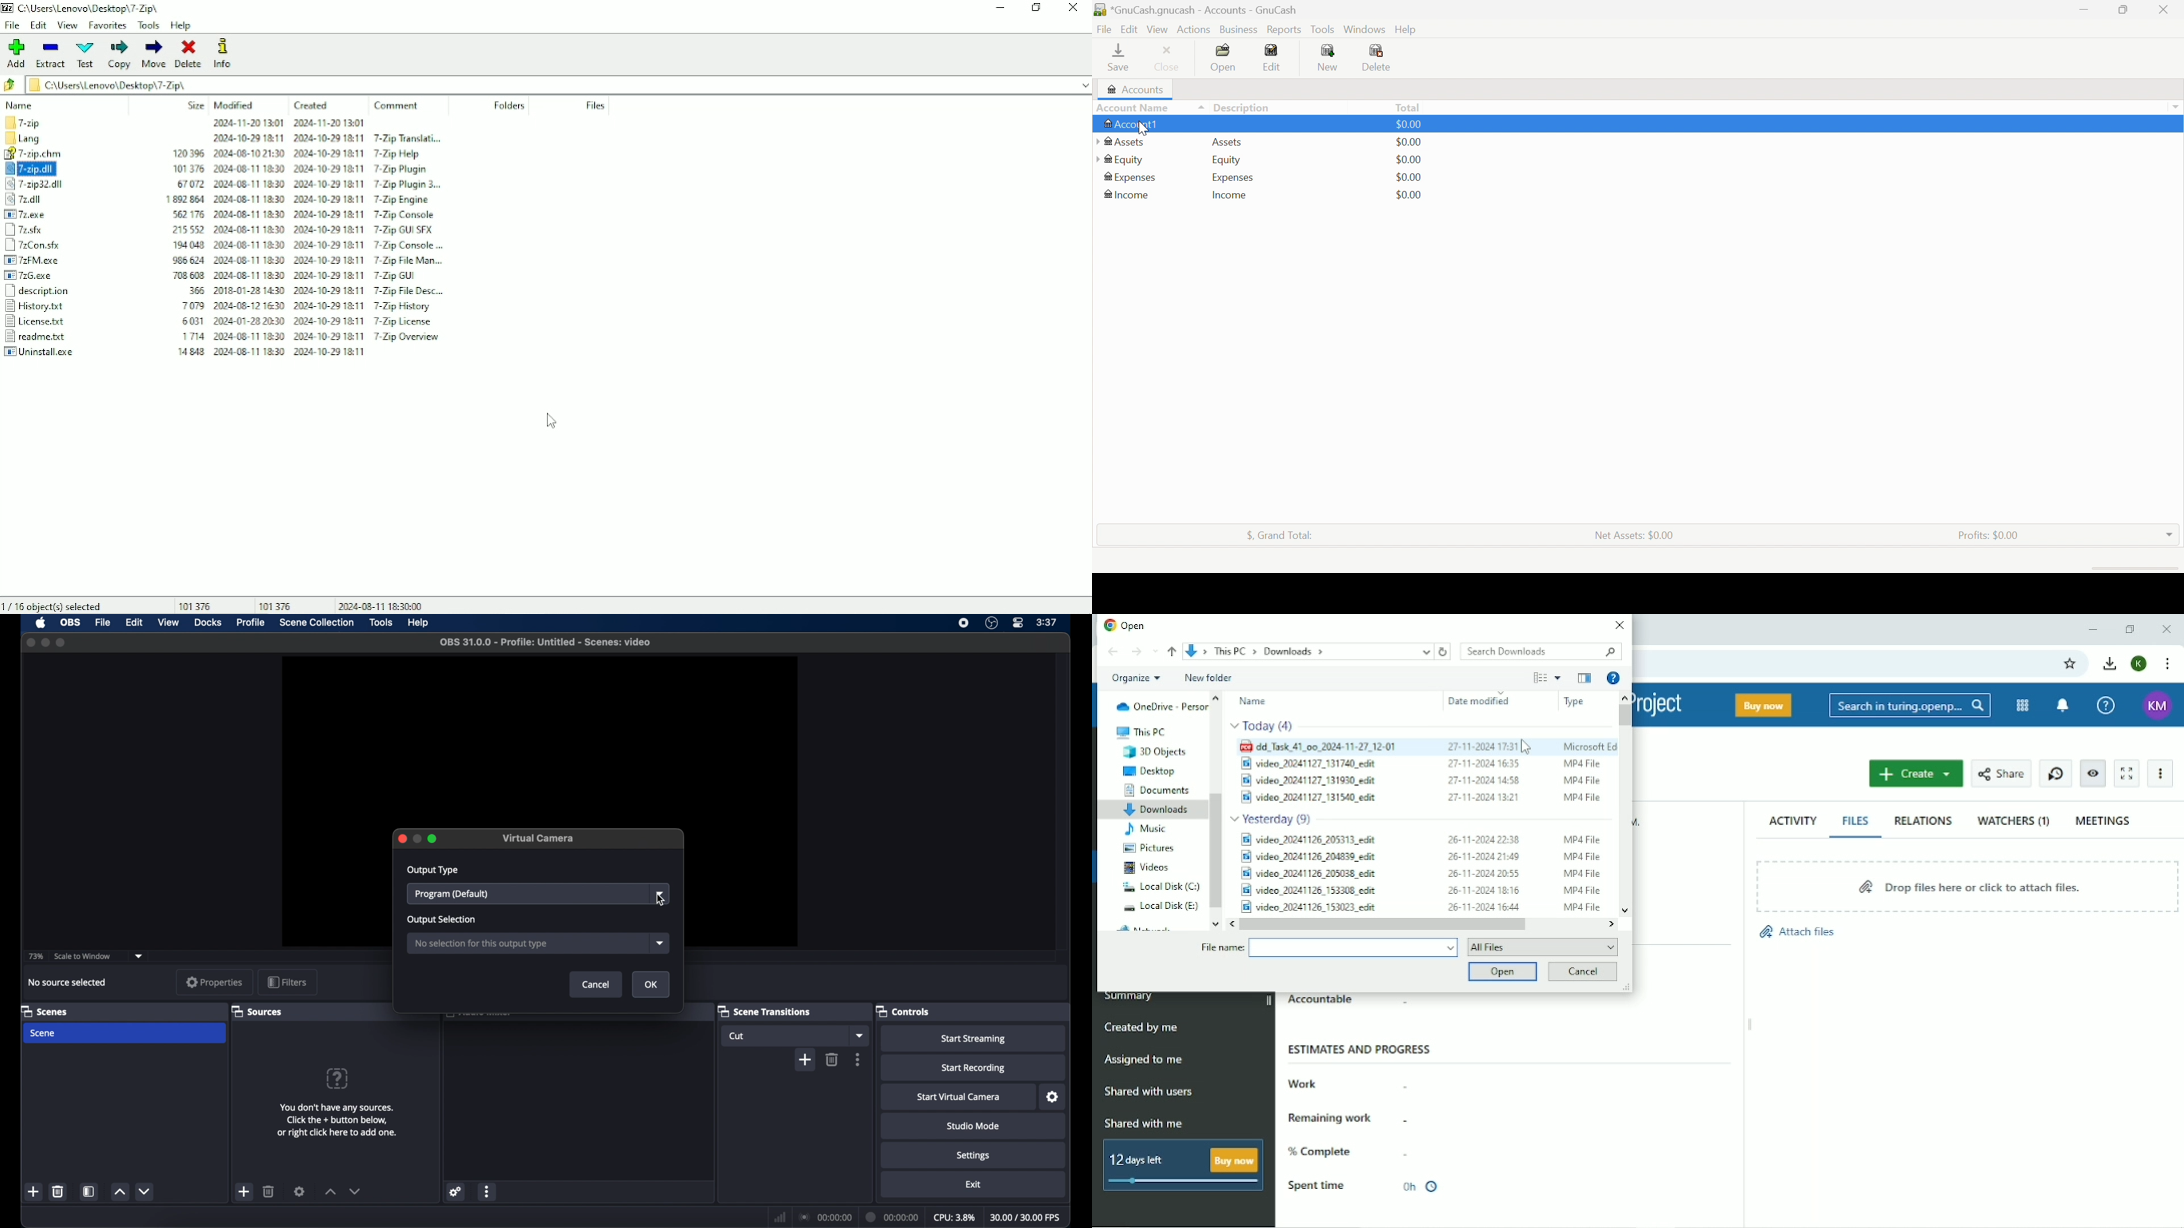 The width and height of the screenshot is (2184, 1232). Describe the element at coordinates (49, 217) in the screenshot. I see `7z.exe` at that location.